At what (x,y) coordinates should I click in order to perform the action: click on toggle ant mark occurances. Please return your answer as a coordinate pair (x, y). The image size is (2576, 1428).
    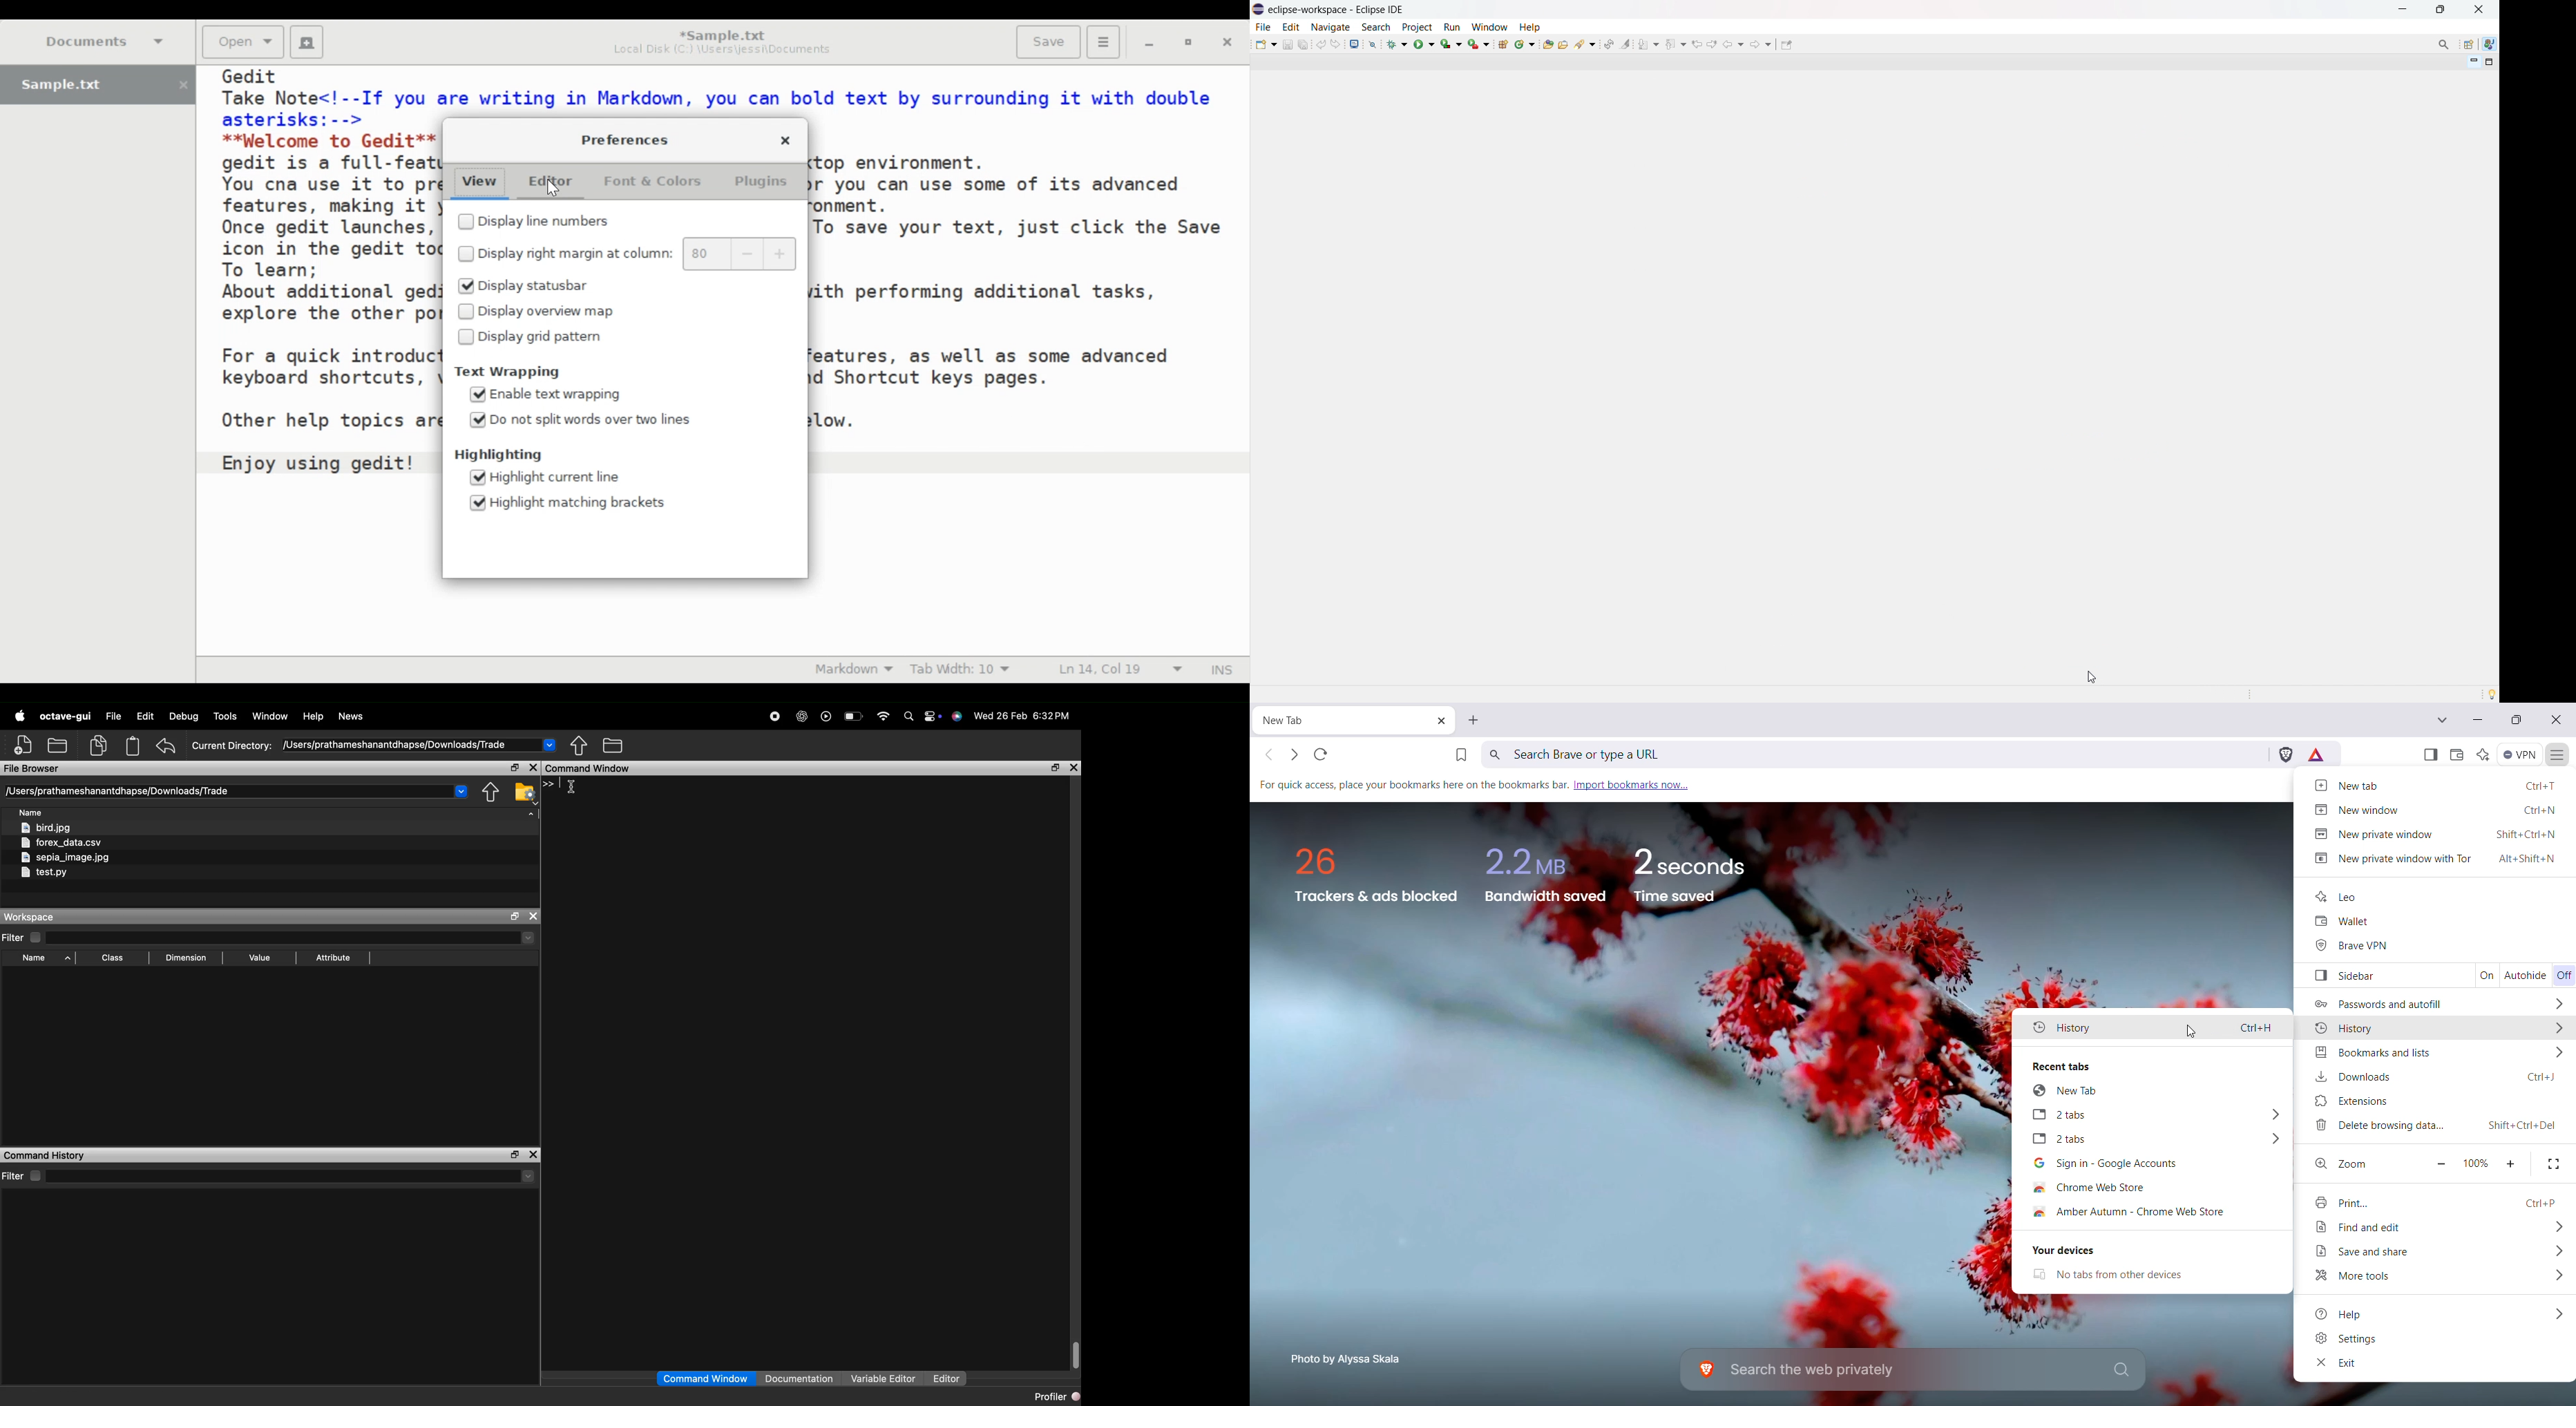
    Looking at the image, I should click on (1625, 44).